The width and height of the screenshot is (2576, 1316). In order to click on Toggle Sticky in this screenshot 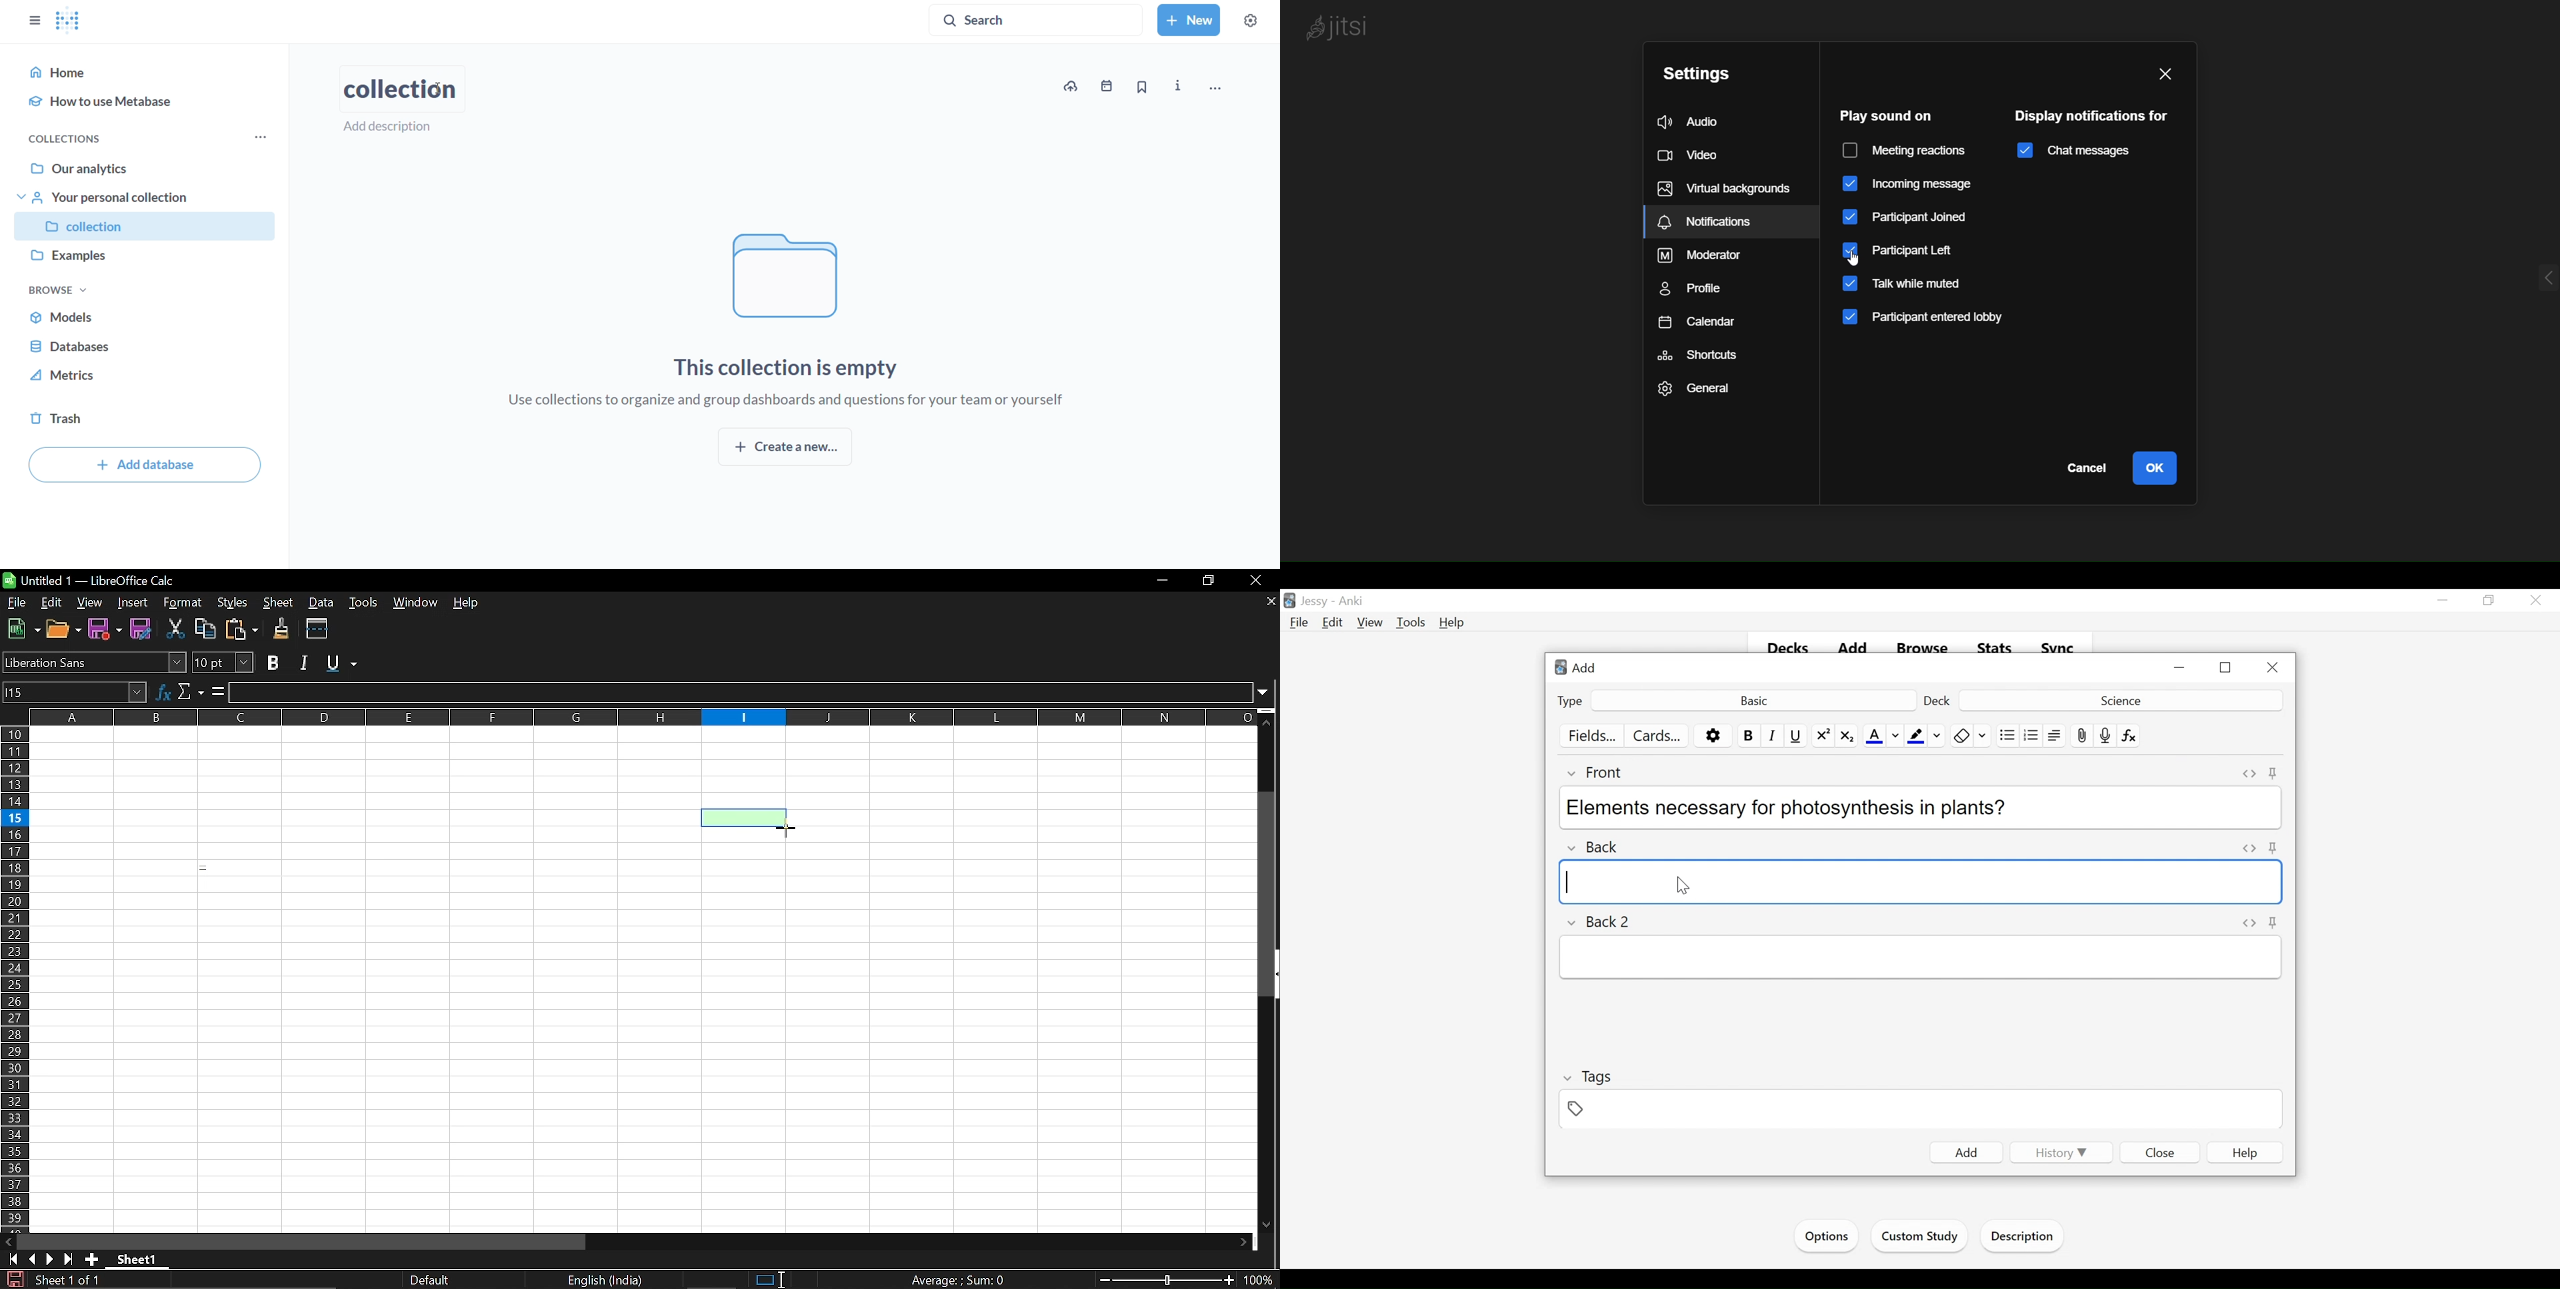, I will do `click(2273, 773)`.